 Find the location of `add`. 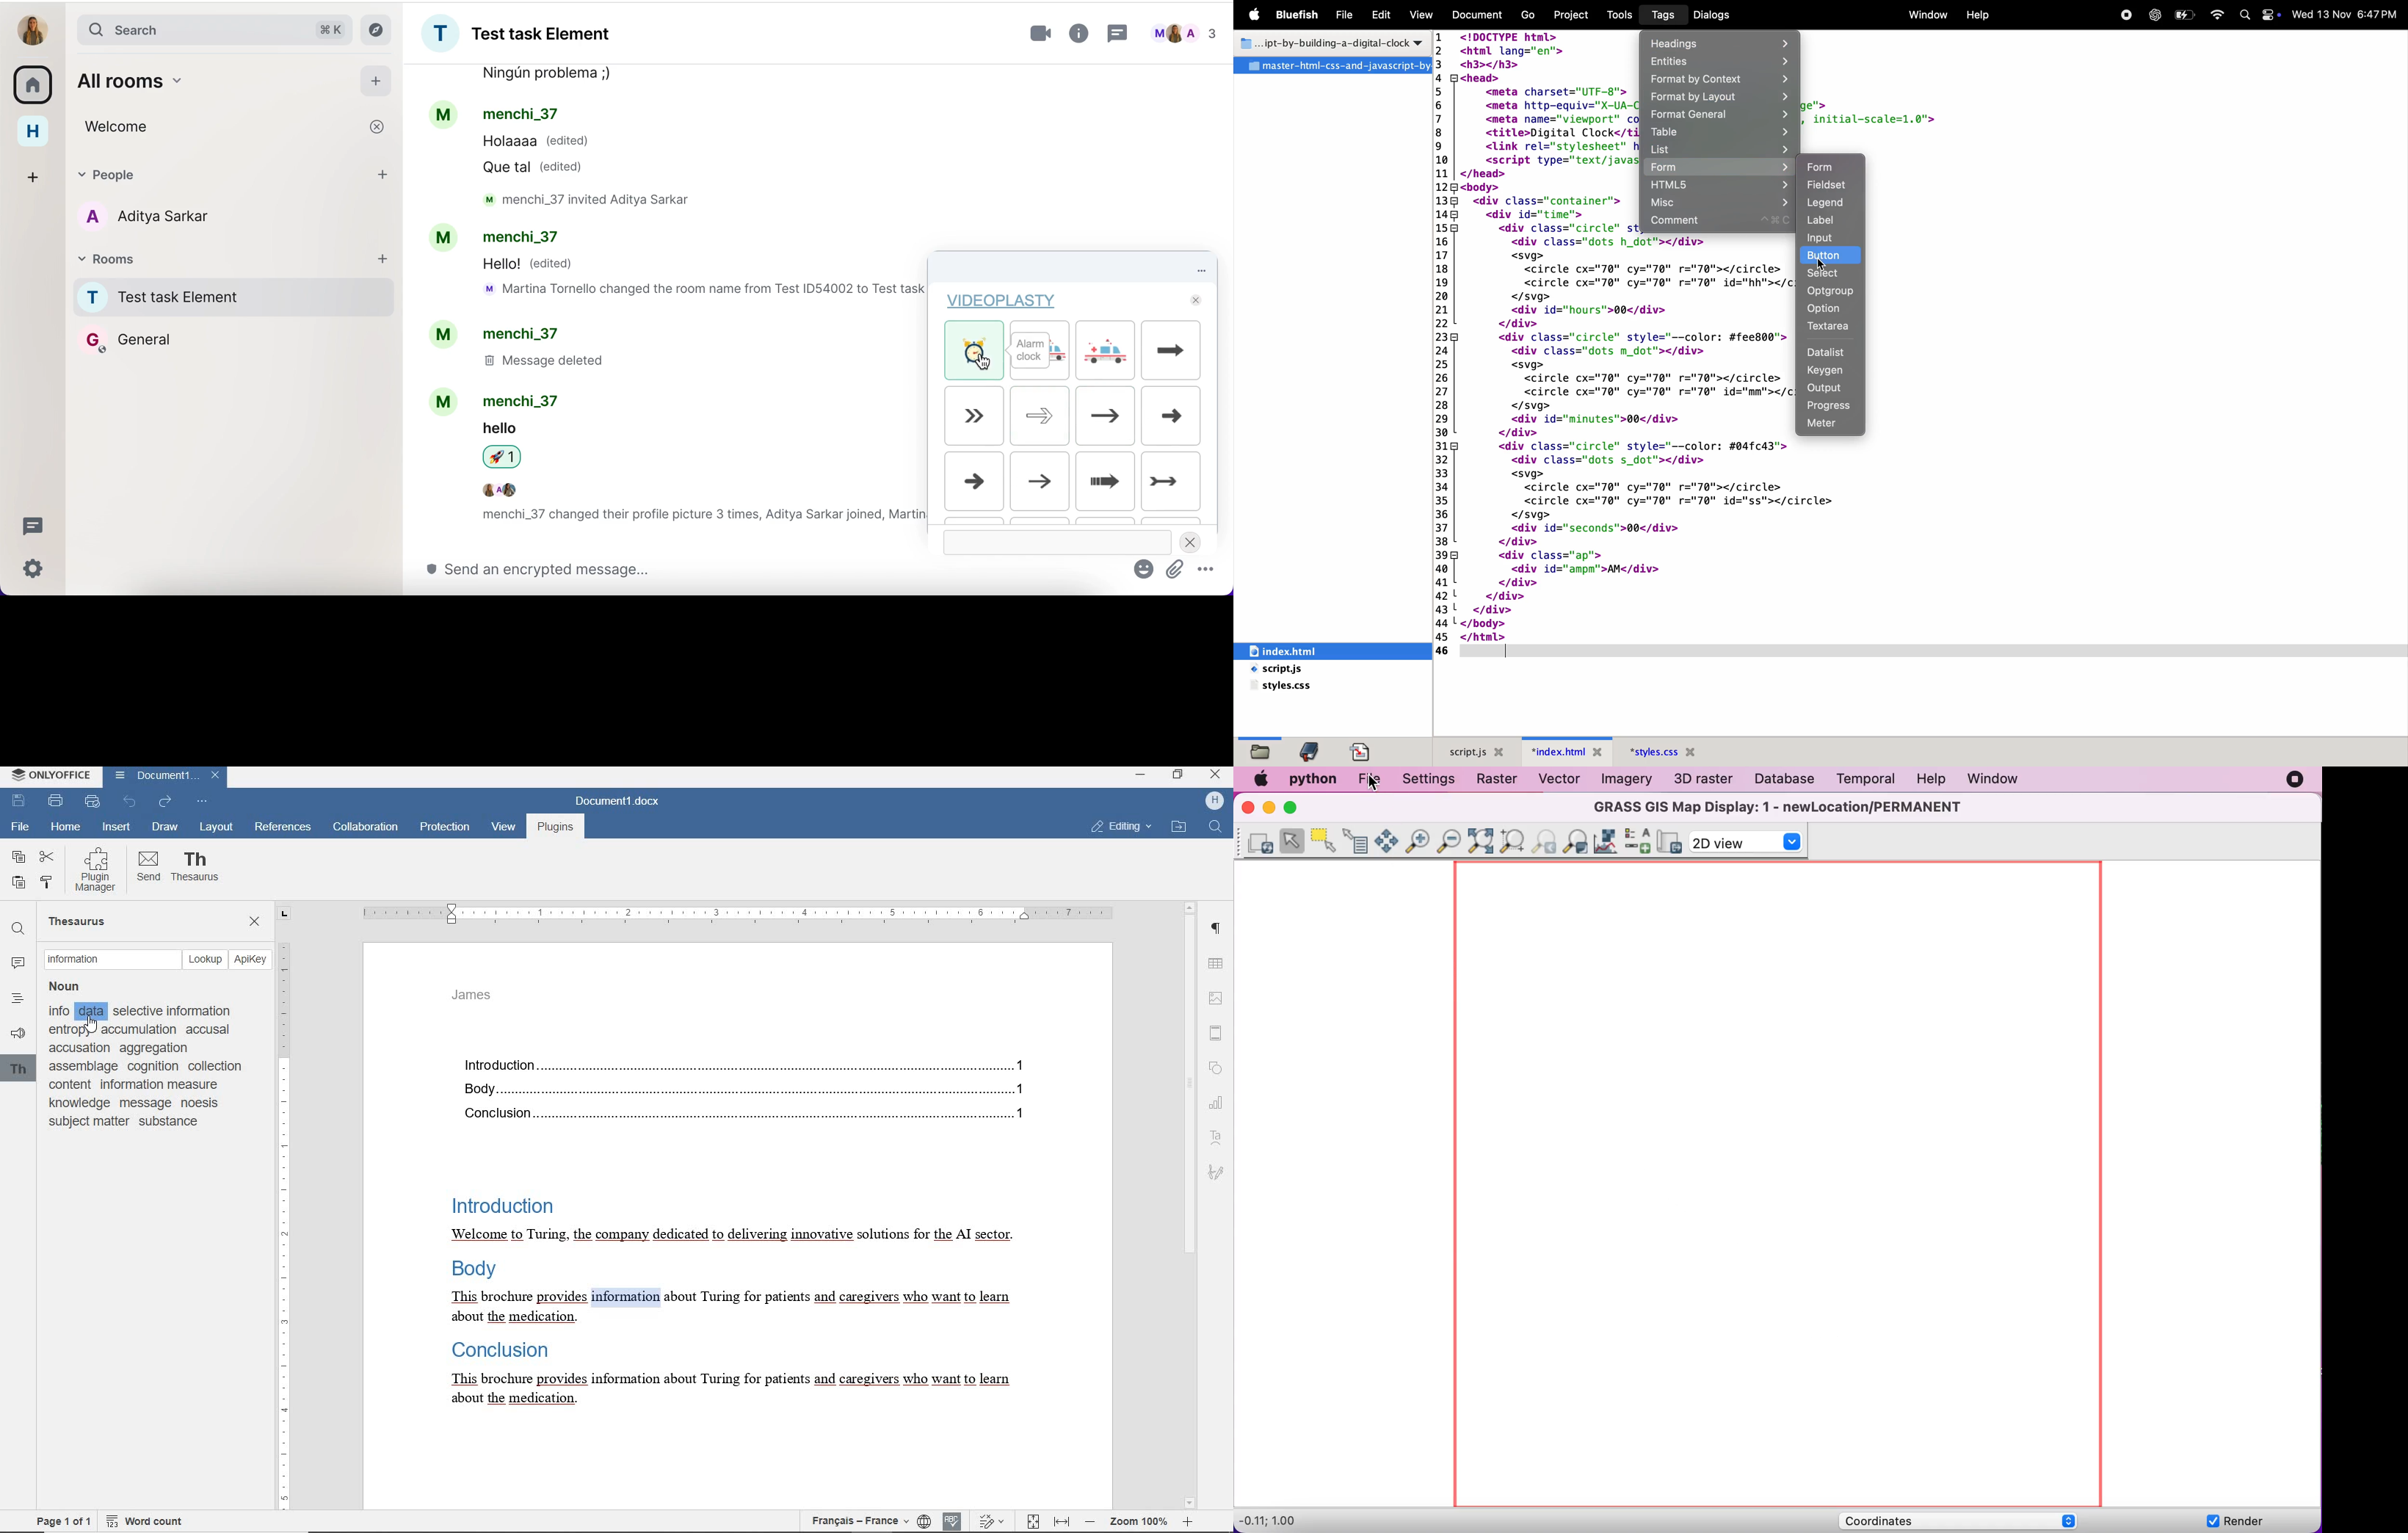

add is located at coordinates (387, 174).